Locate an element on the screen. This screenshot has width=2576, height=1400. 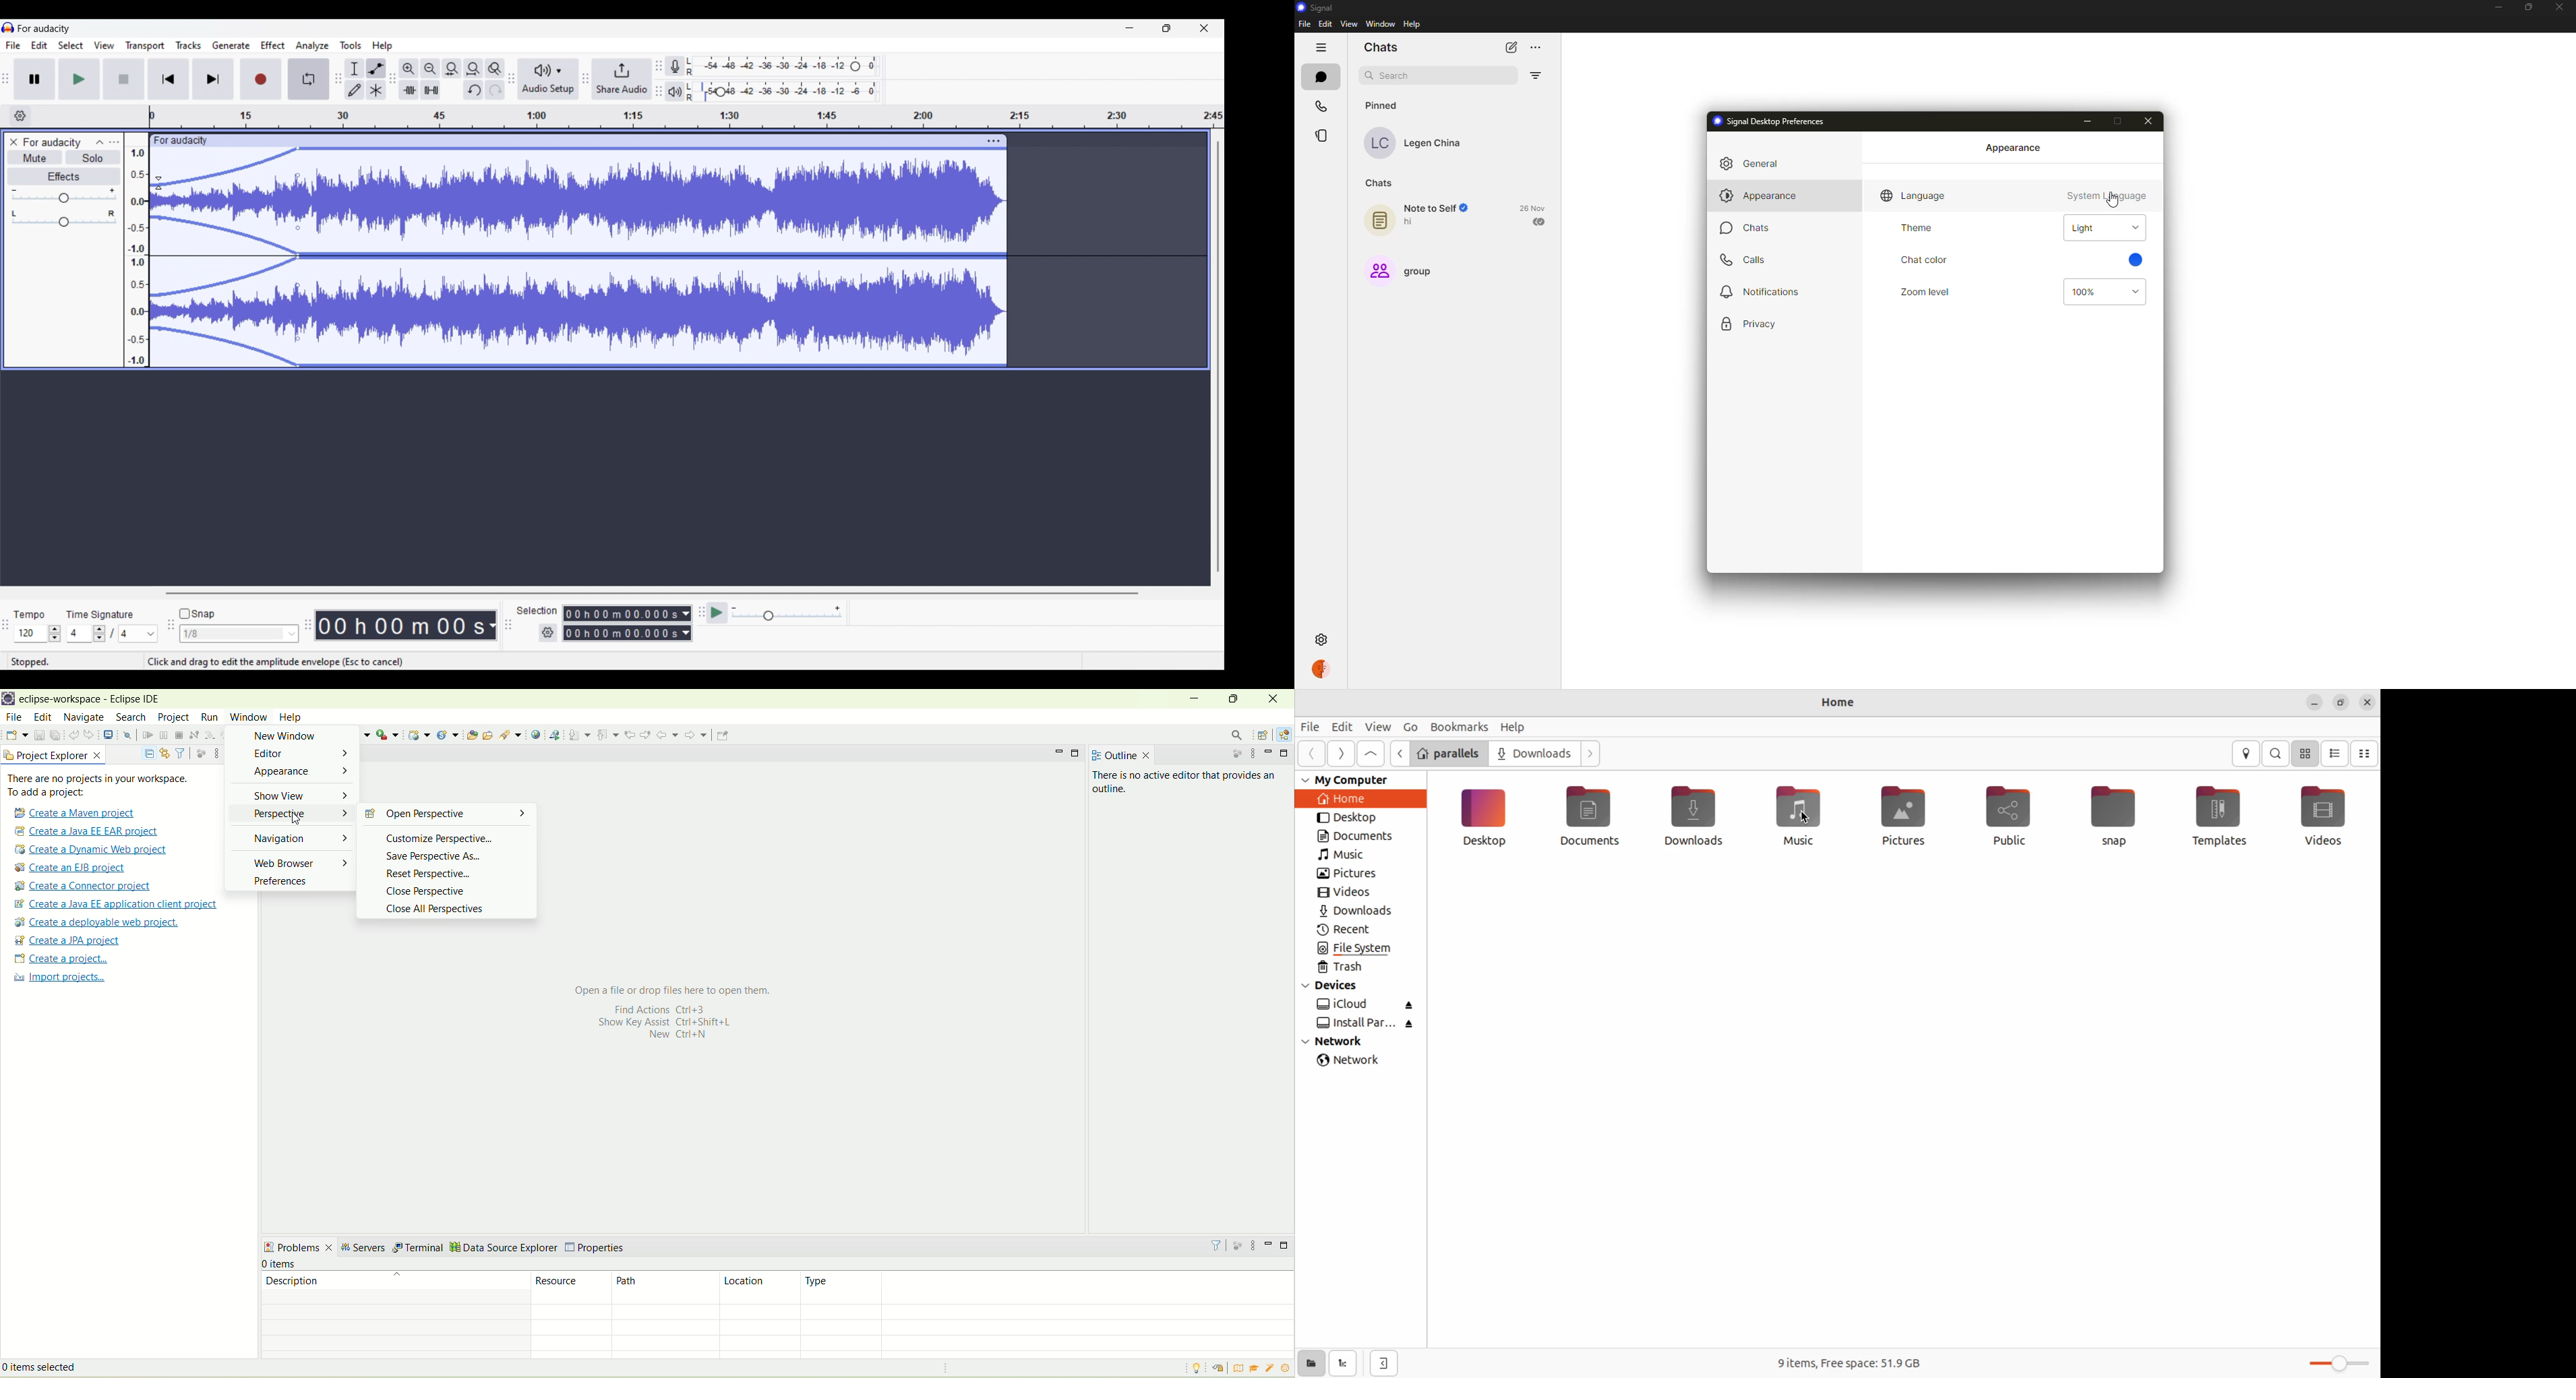
note to self is located at coordinates (1421, 216).